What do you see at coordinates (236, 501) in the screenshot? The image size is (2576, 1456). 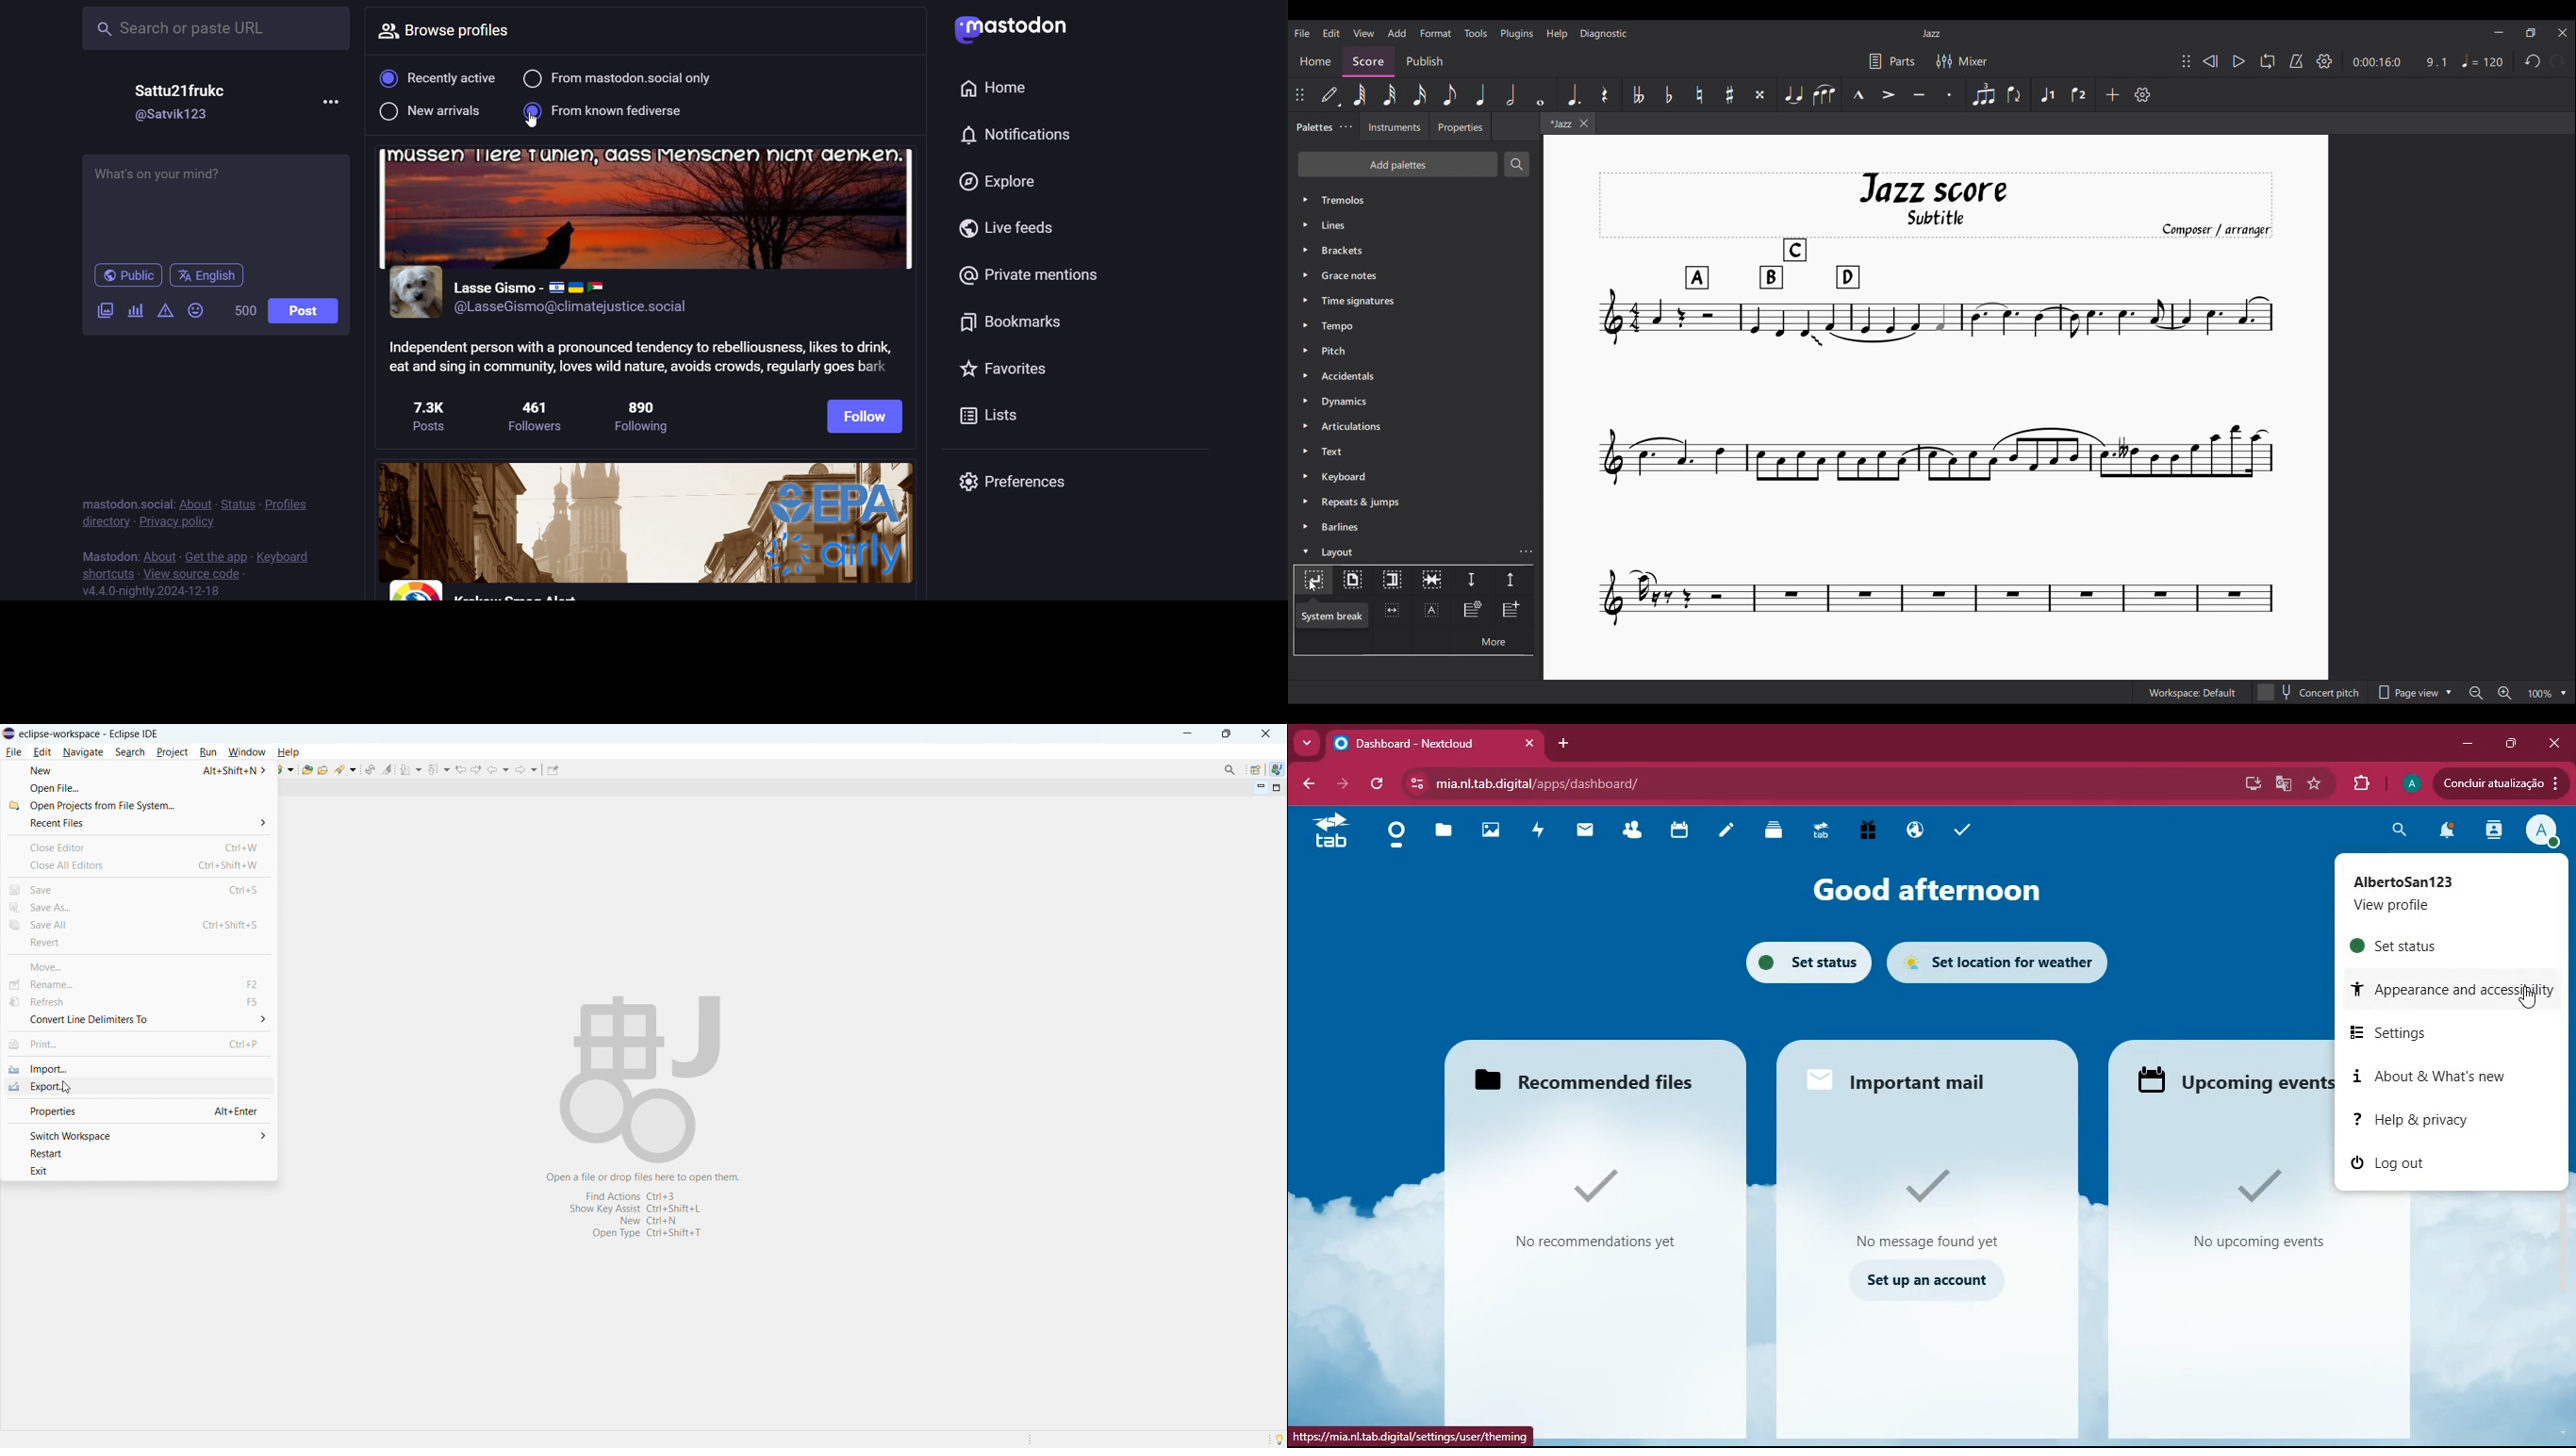 I see `status` at bounding box center [236, 501].